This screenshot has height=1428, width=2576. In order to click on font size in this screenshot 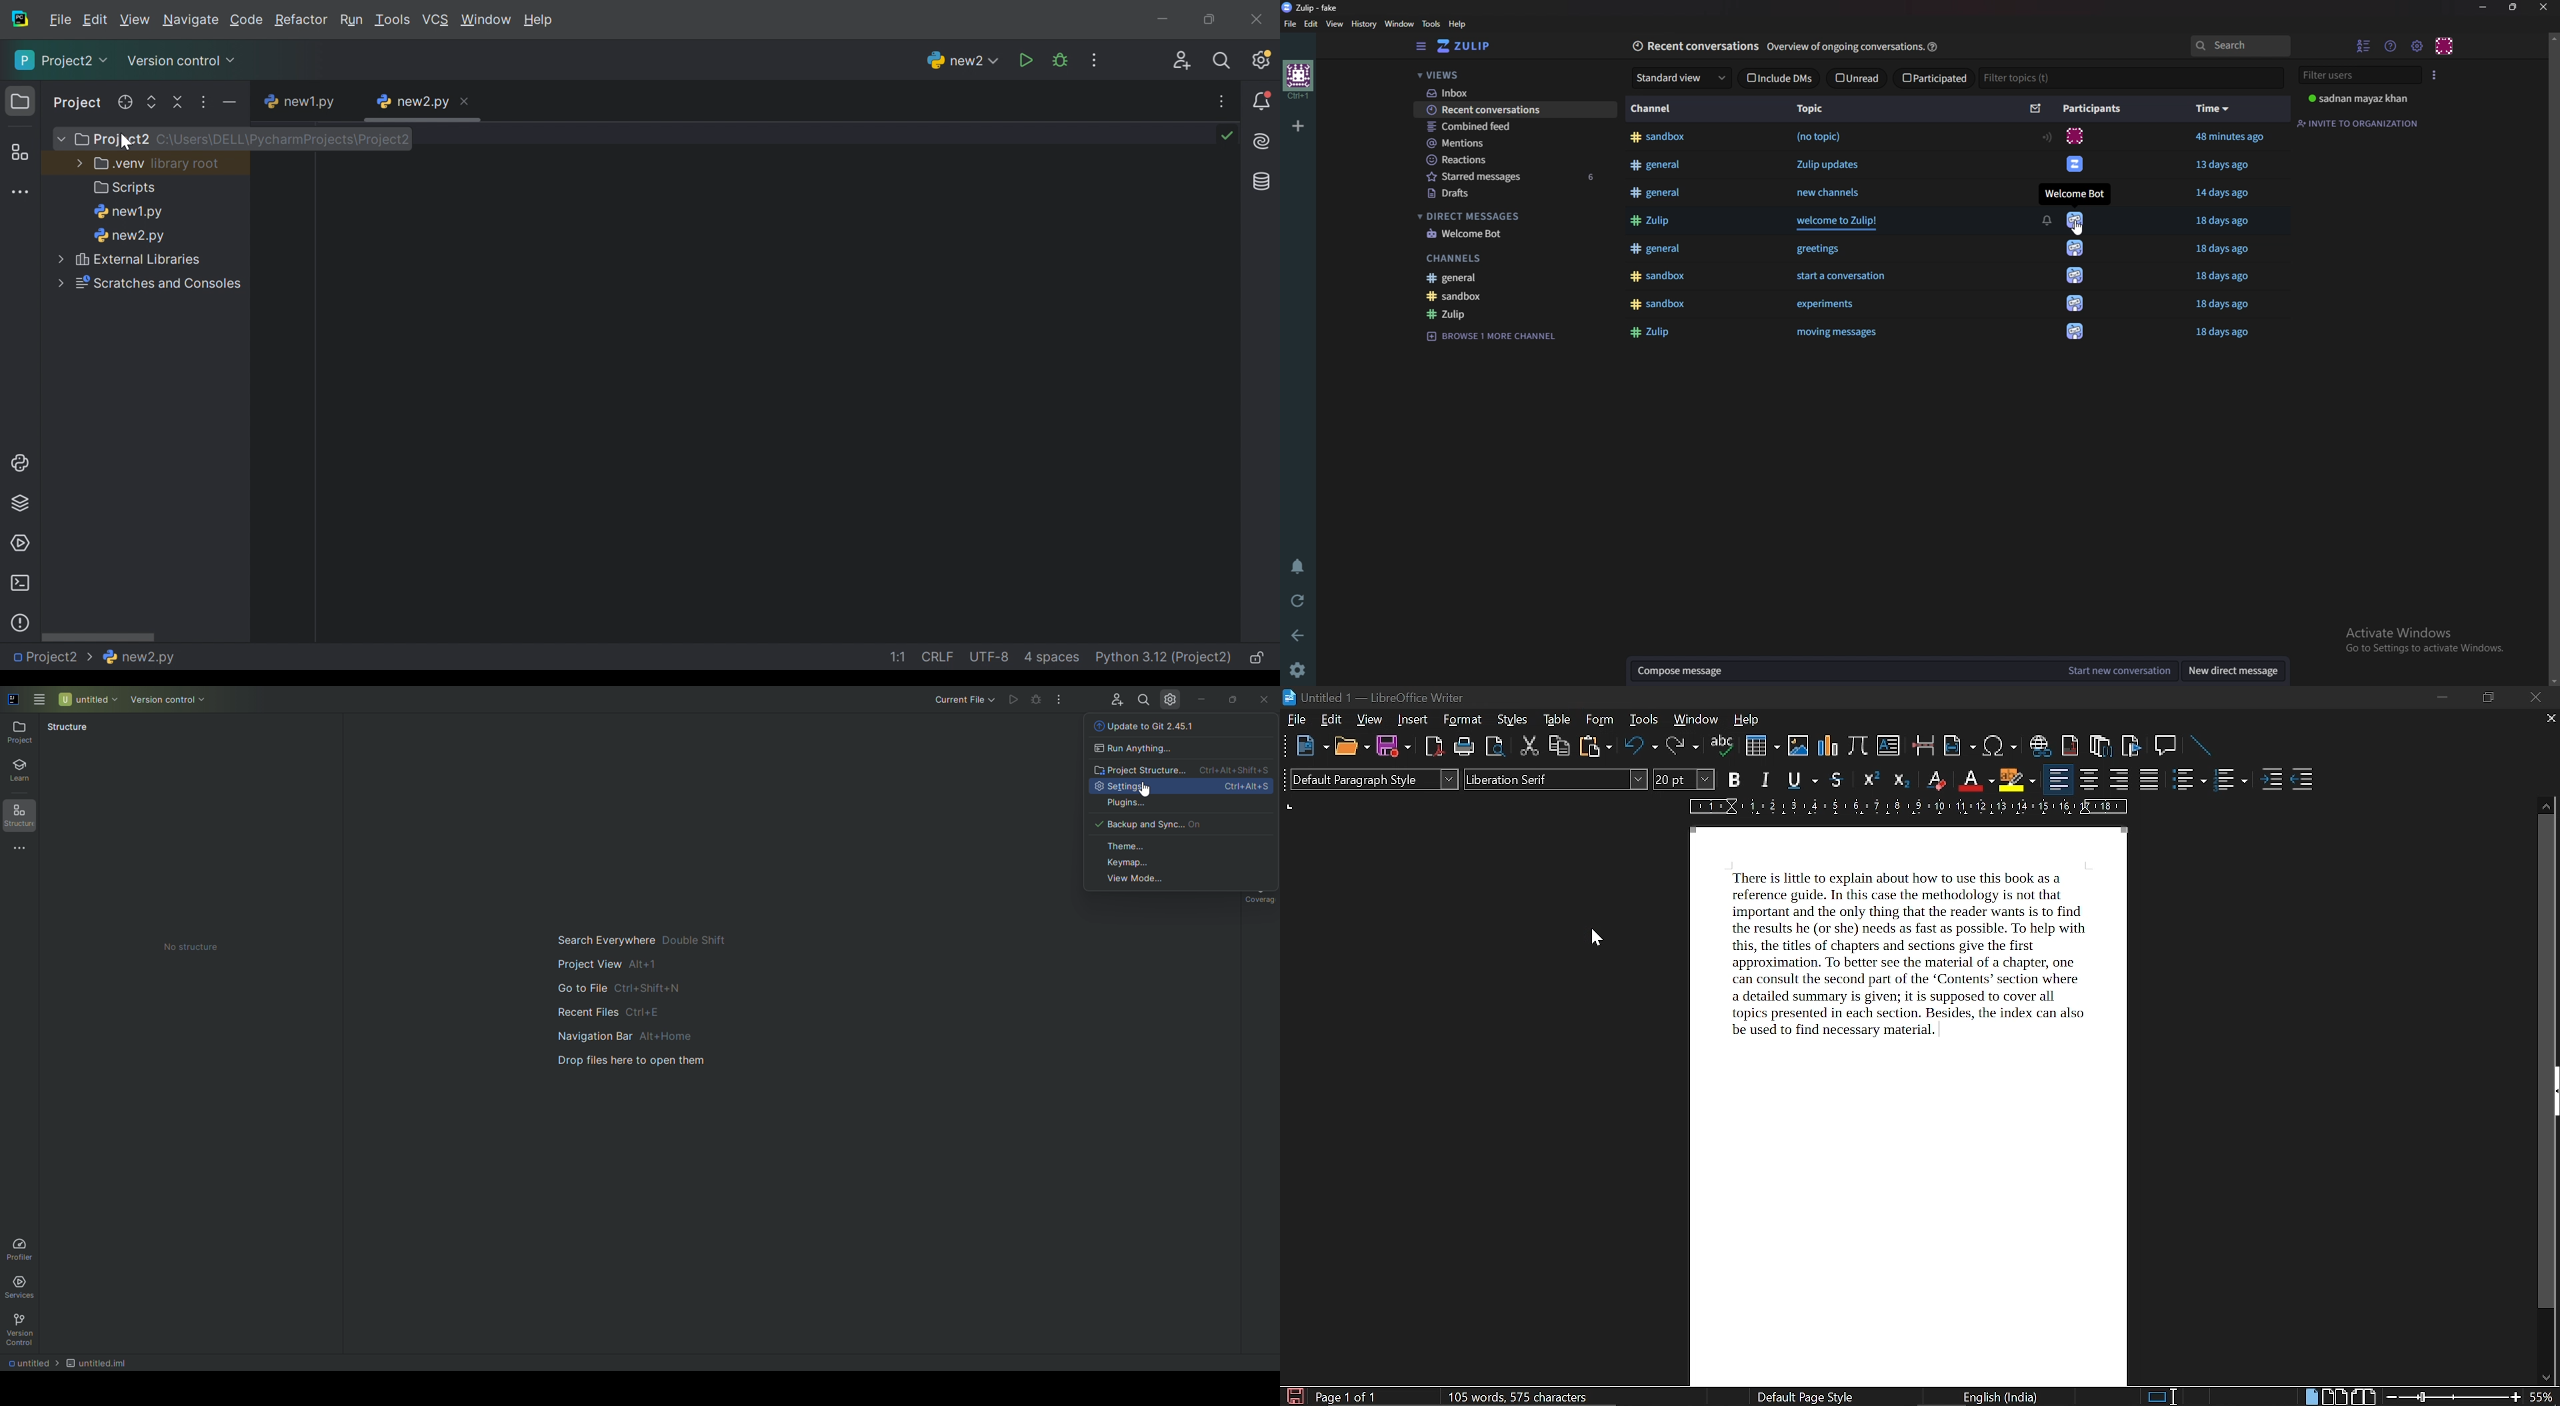, I will do `click(1684, 779)`.